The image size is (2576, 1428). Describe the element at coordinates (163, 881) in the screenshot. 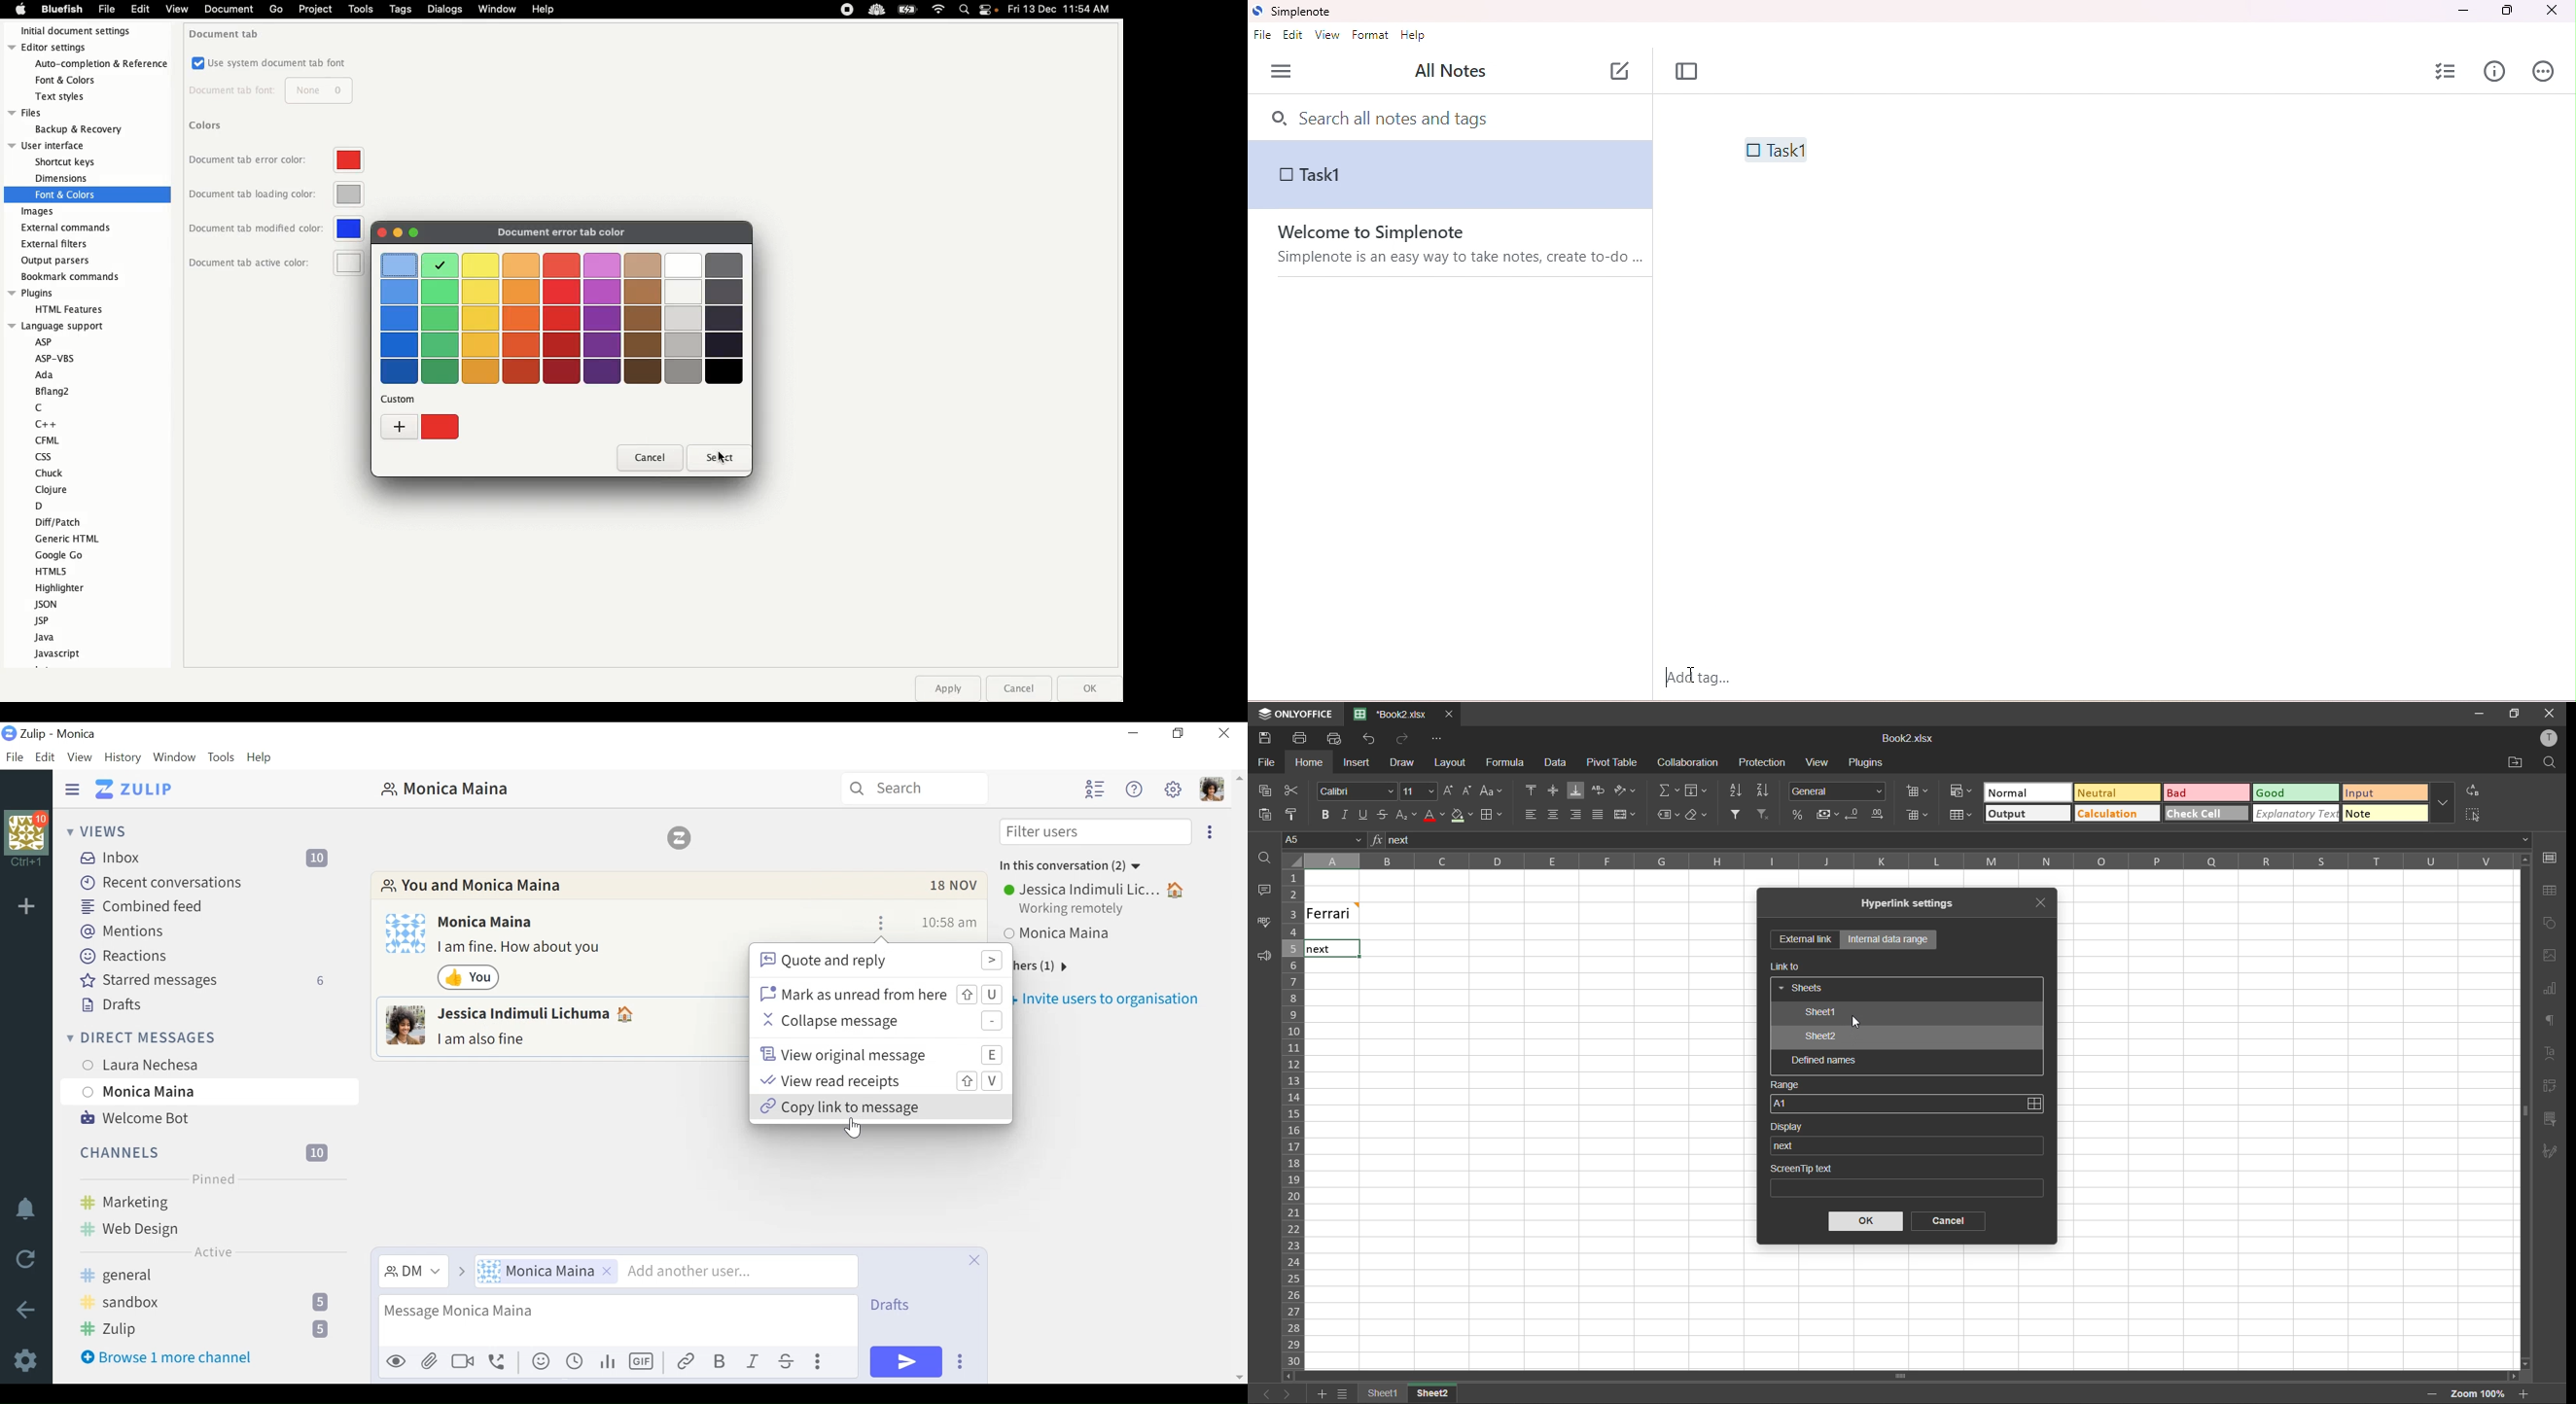

I see `Recent conversations` at that location.